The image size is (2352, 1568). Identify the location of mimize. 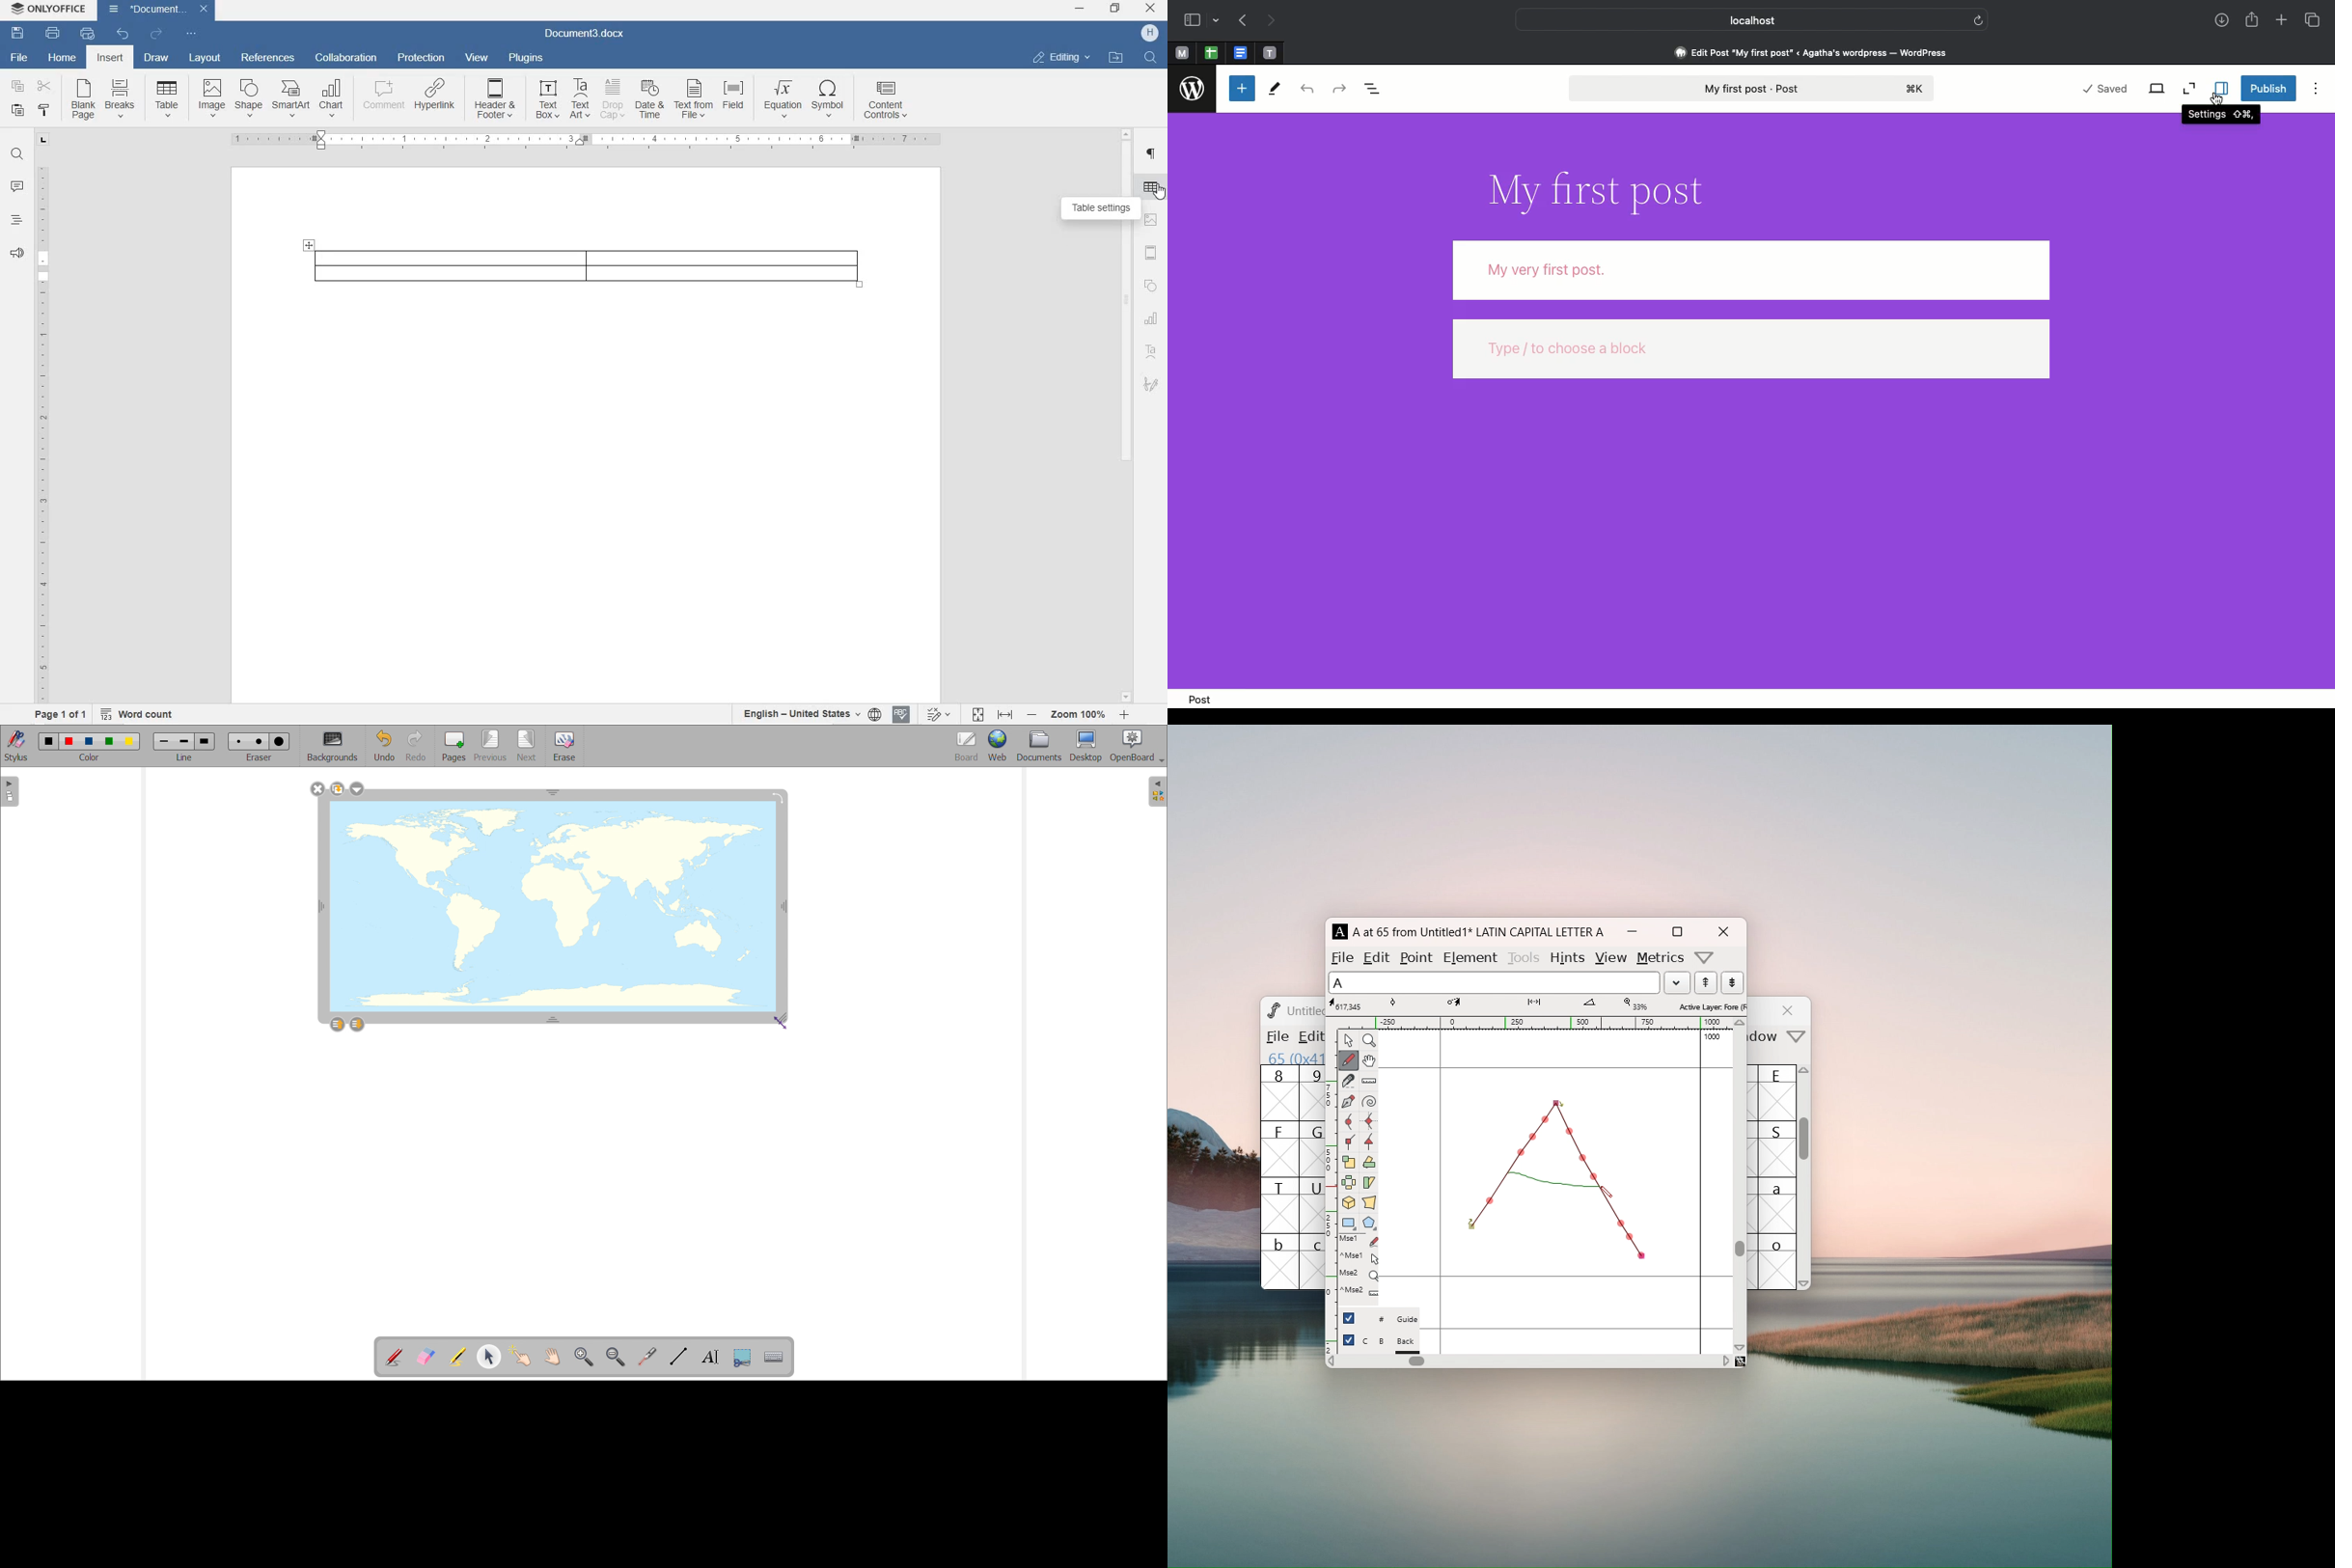
(1632, 932).